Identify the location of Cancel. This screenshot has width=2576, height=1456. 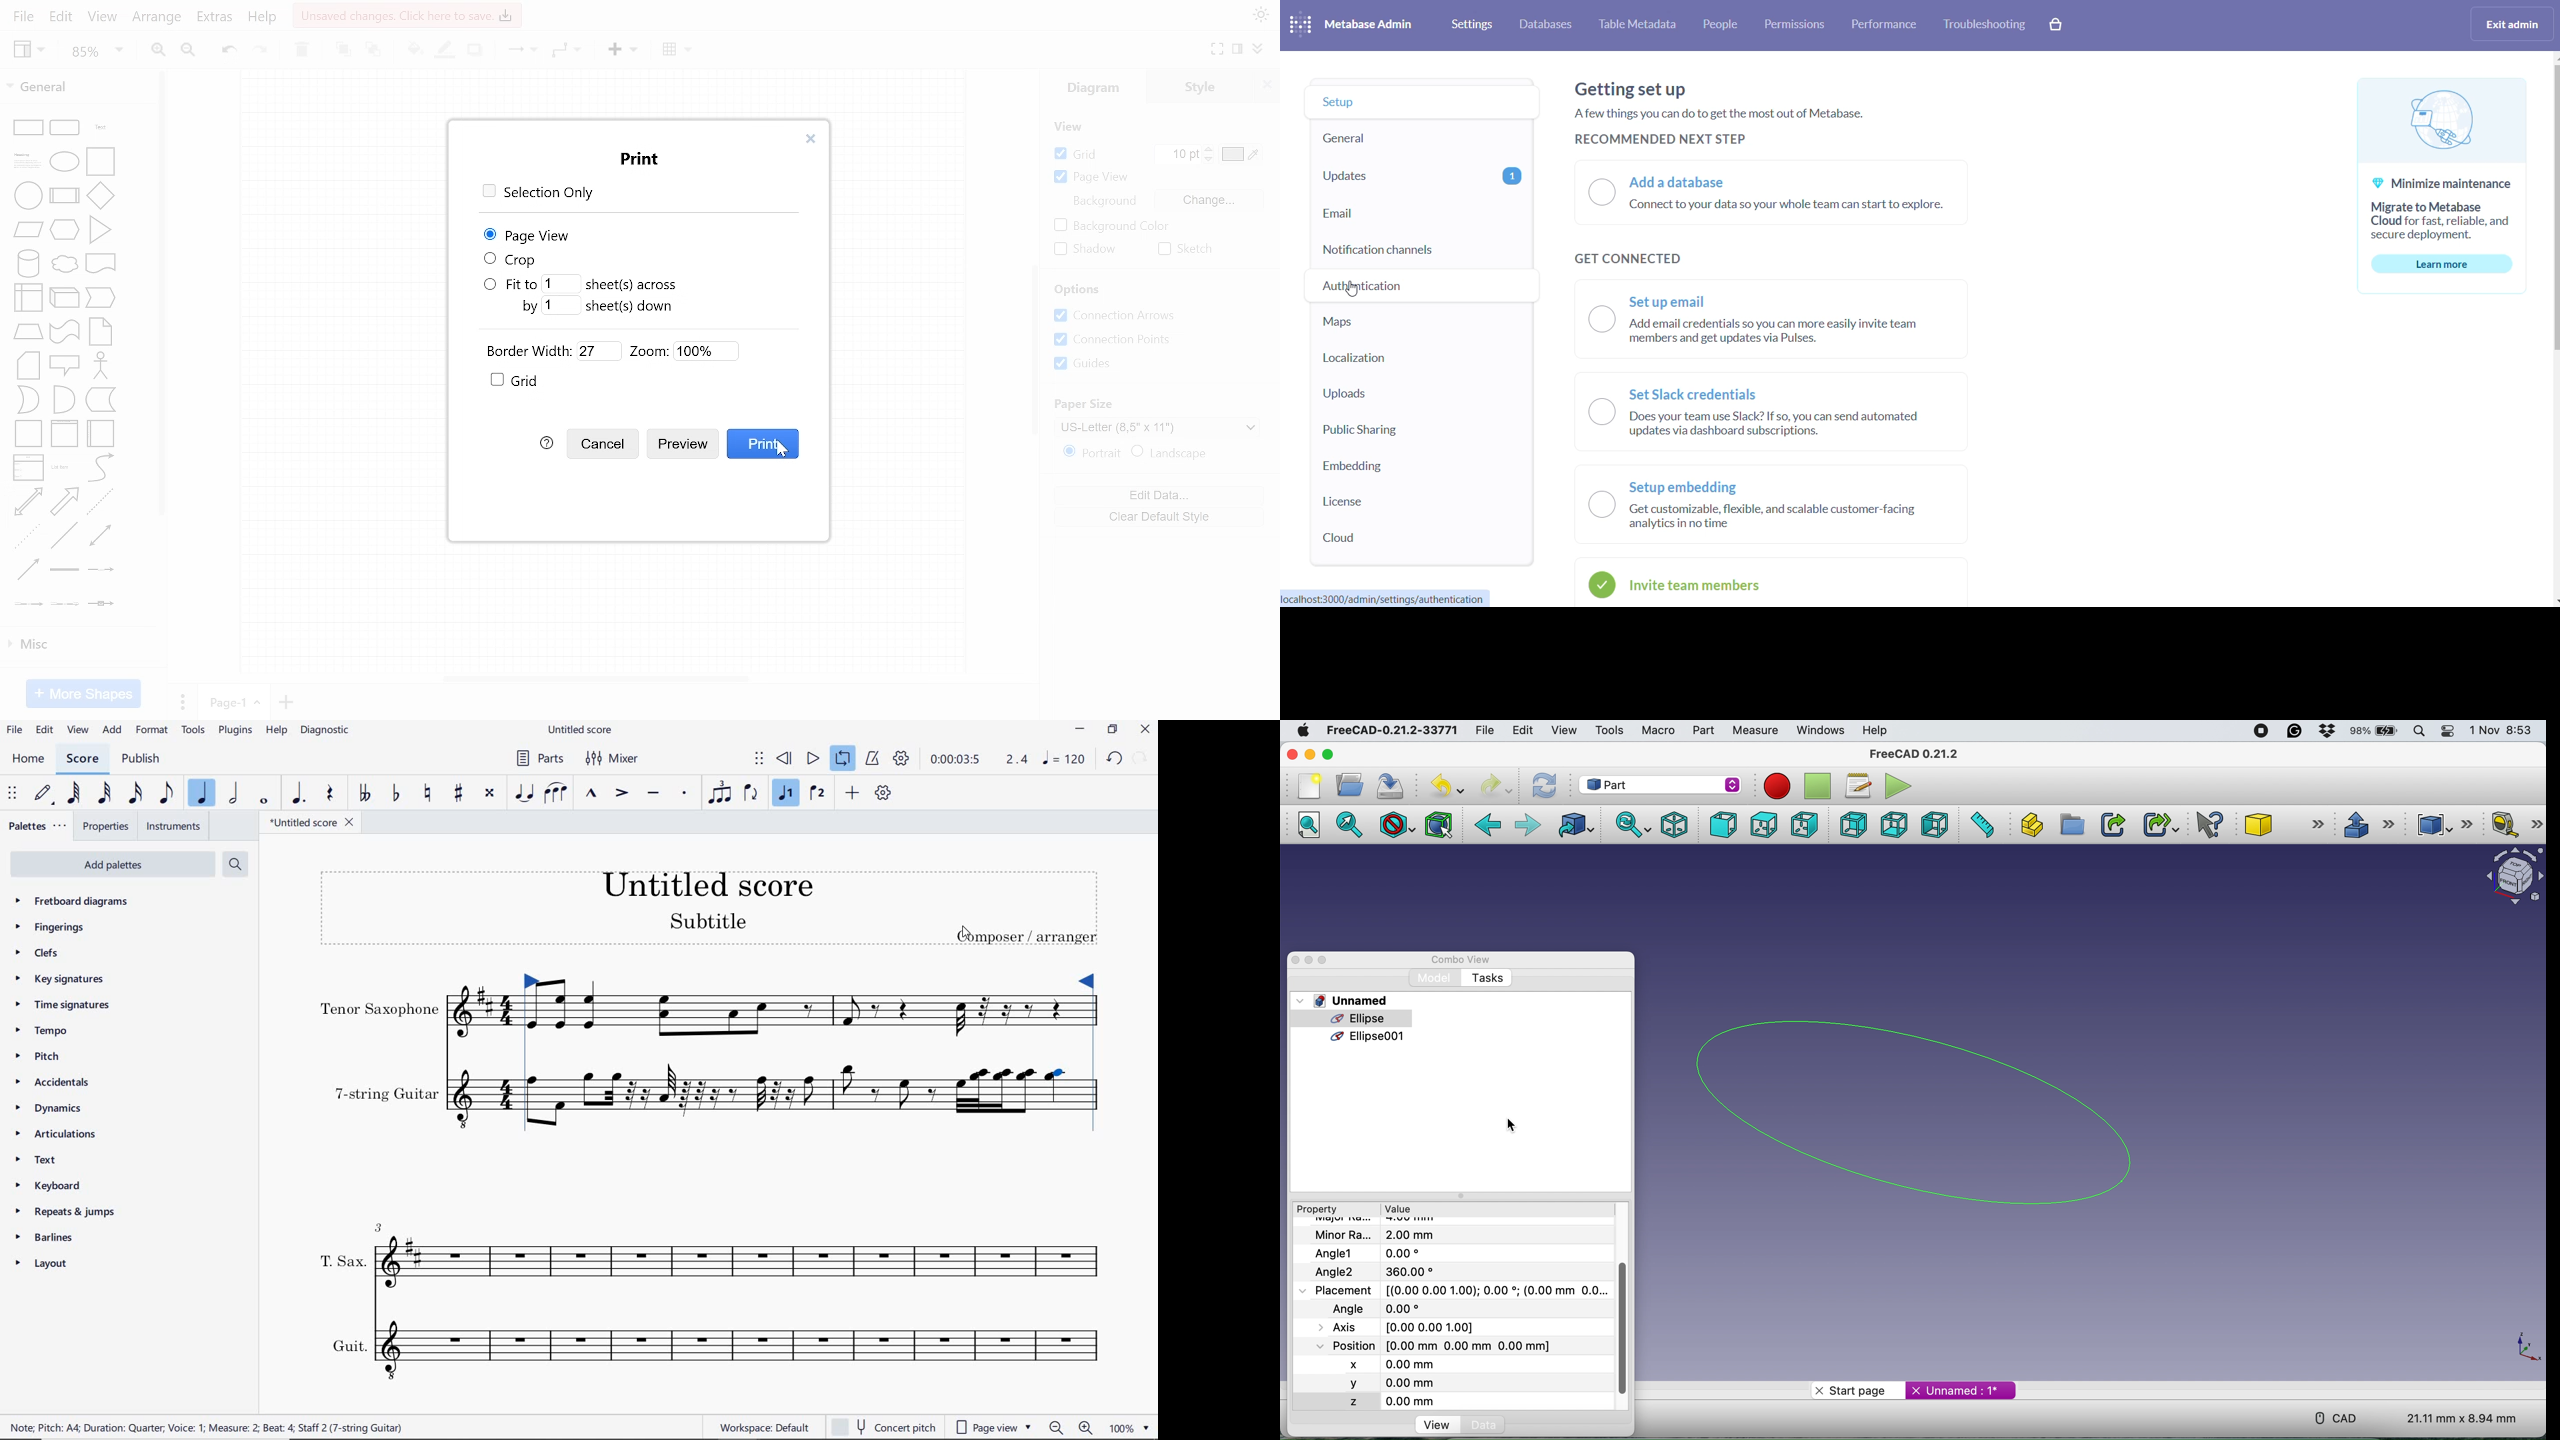
(603, 444).